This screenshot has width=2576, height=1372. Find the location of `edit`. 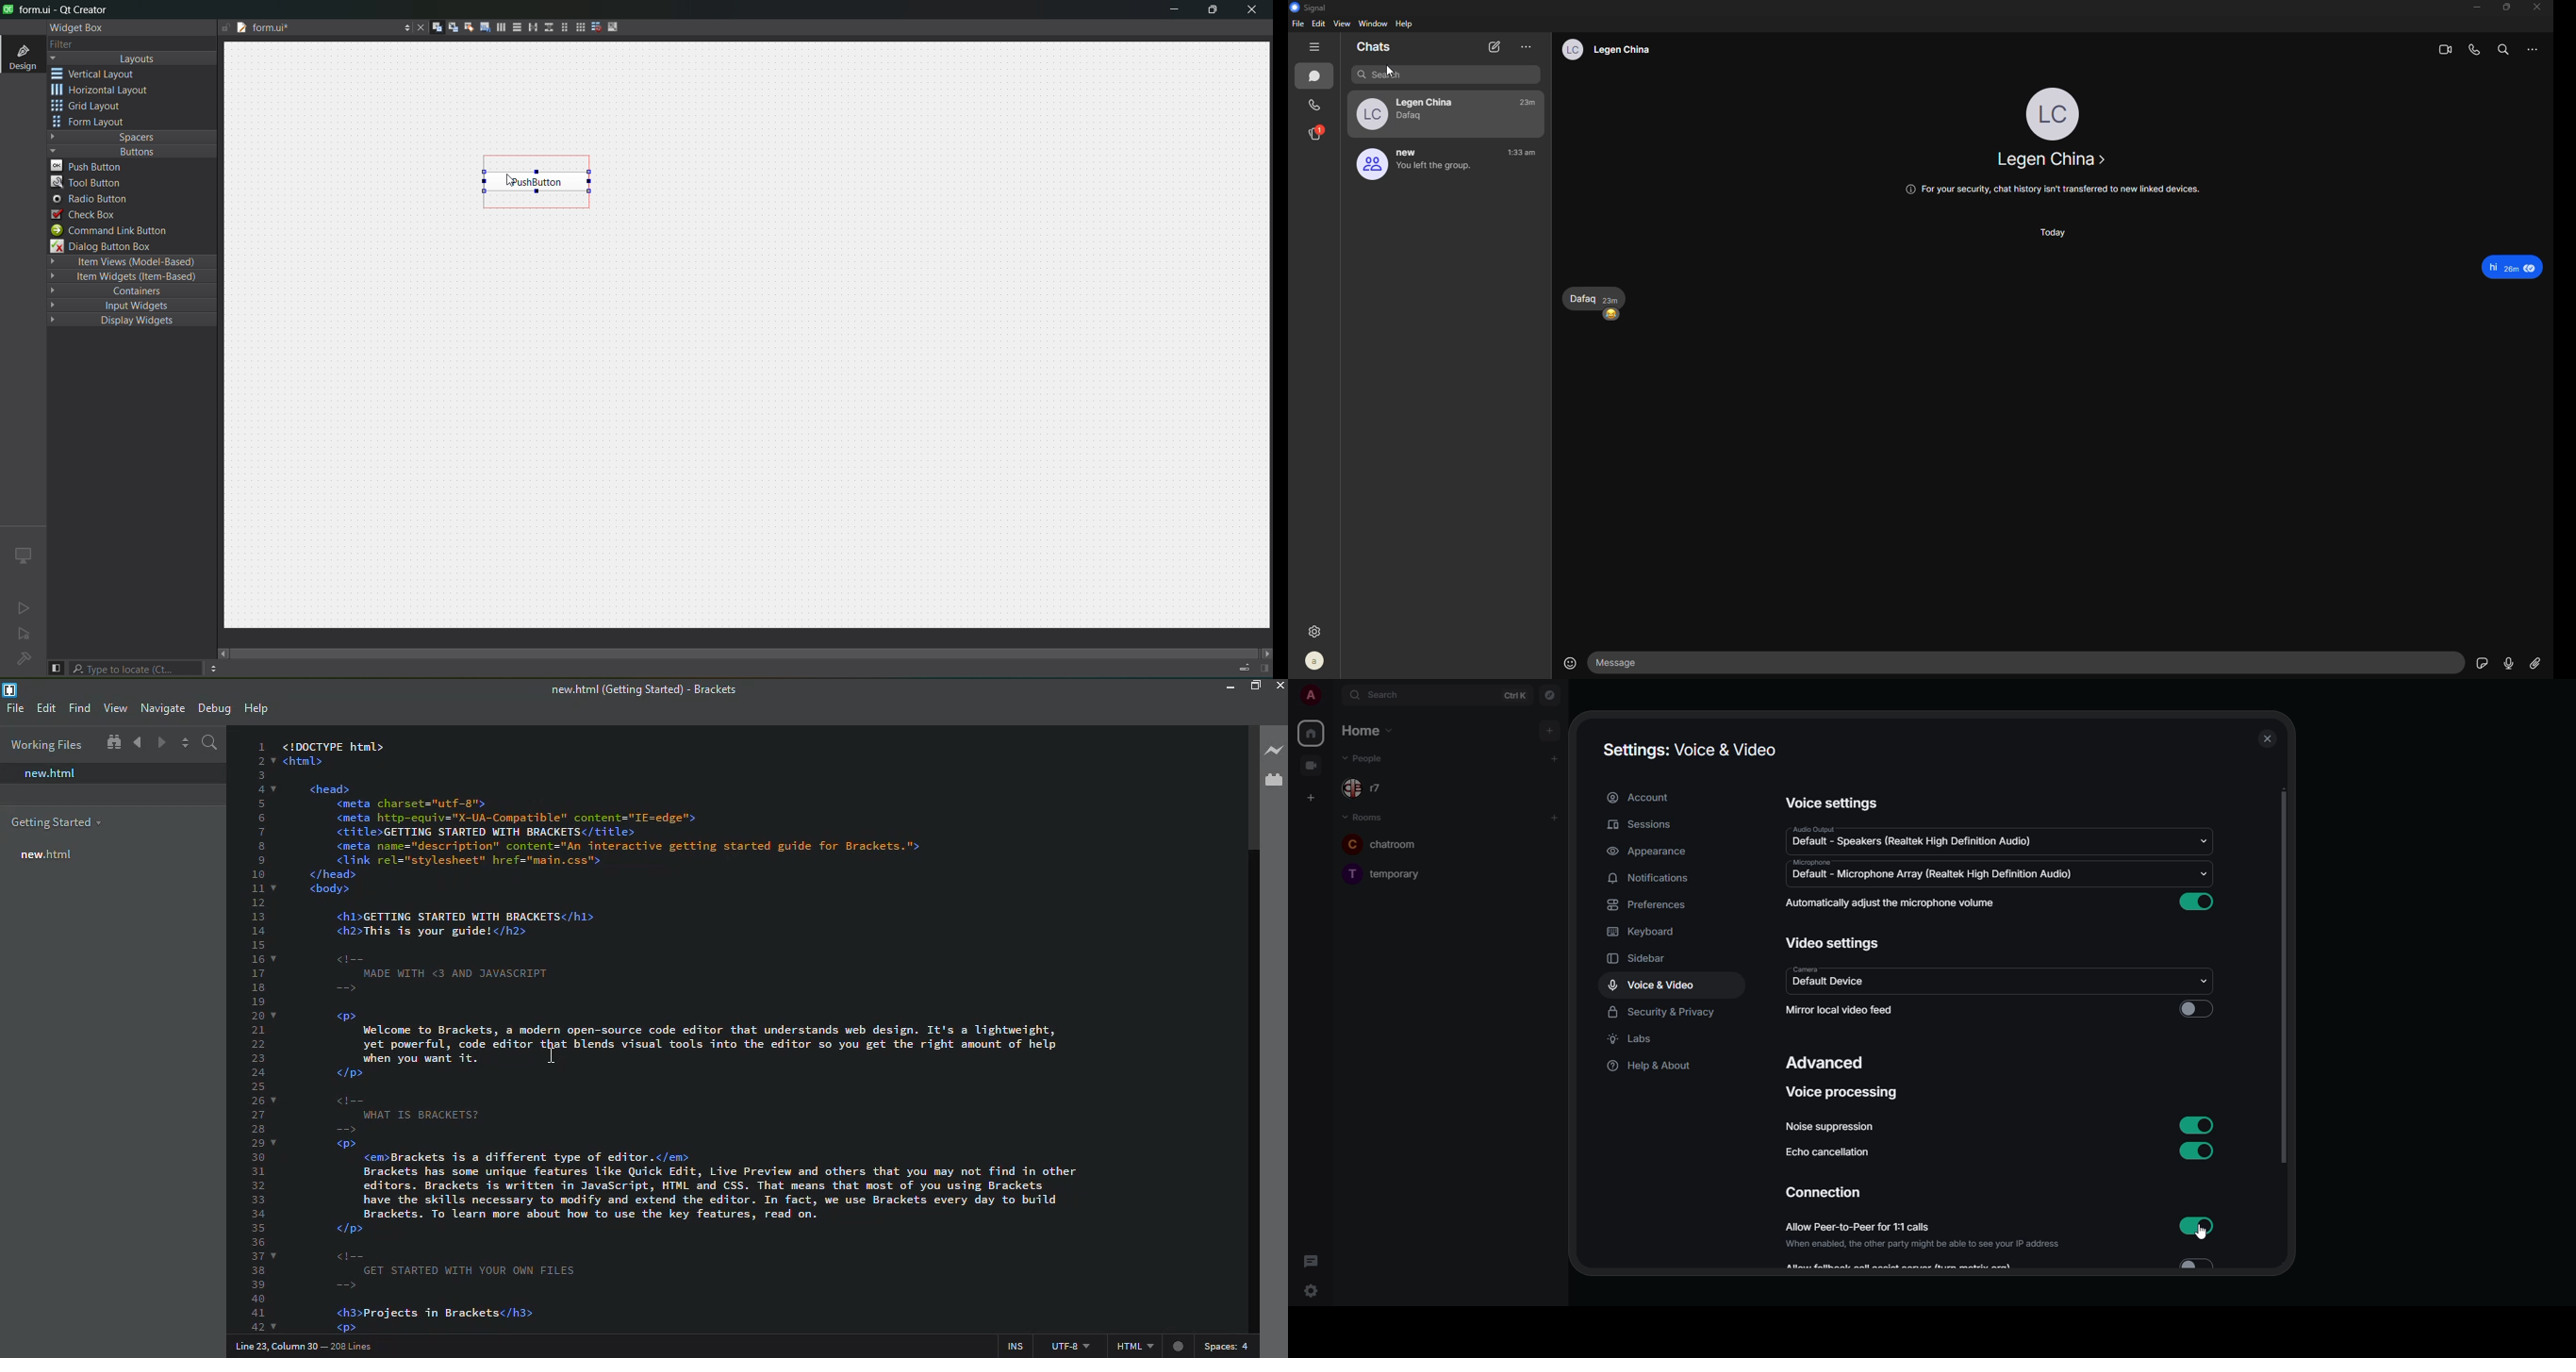

edit is located at coordinates (1318, 24).